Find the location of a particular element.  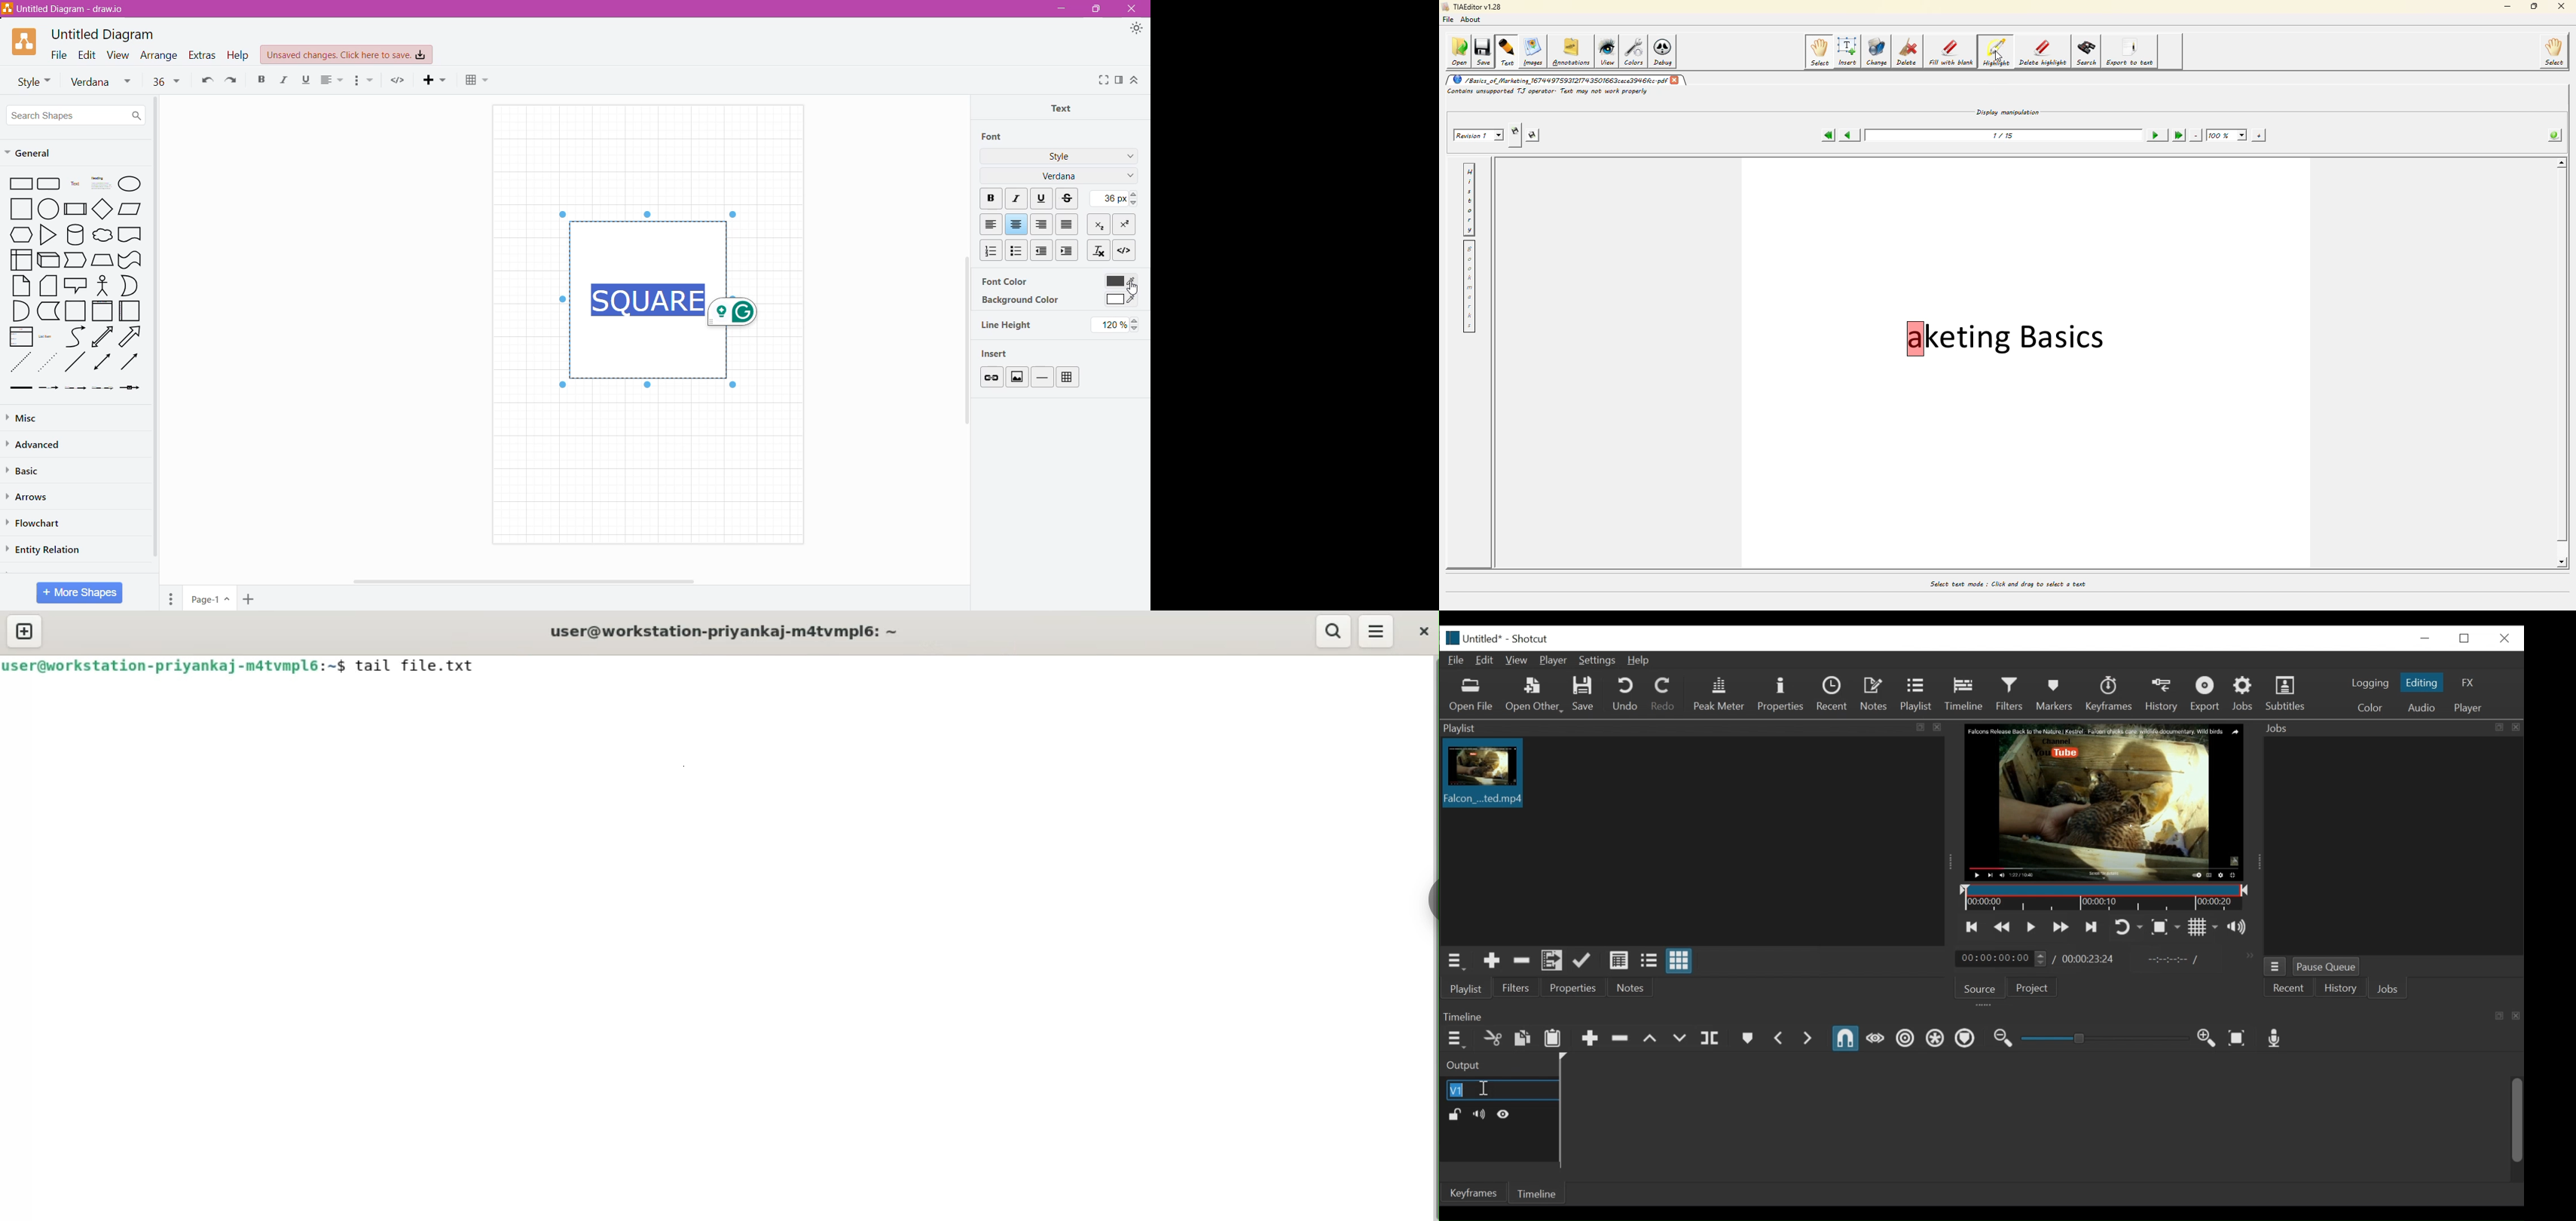

File is located at coordinates (59, 54).